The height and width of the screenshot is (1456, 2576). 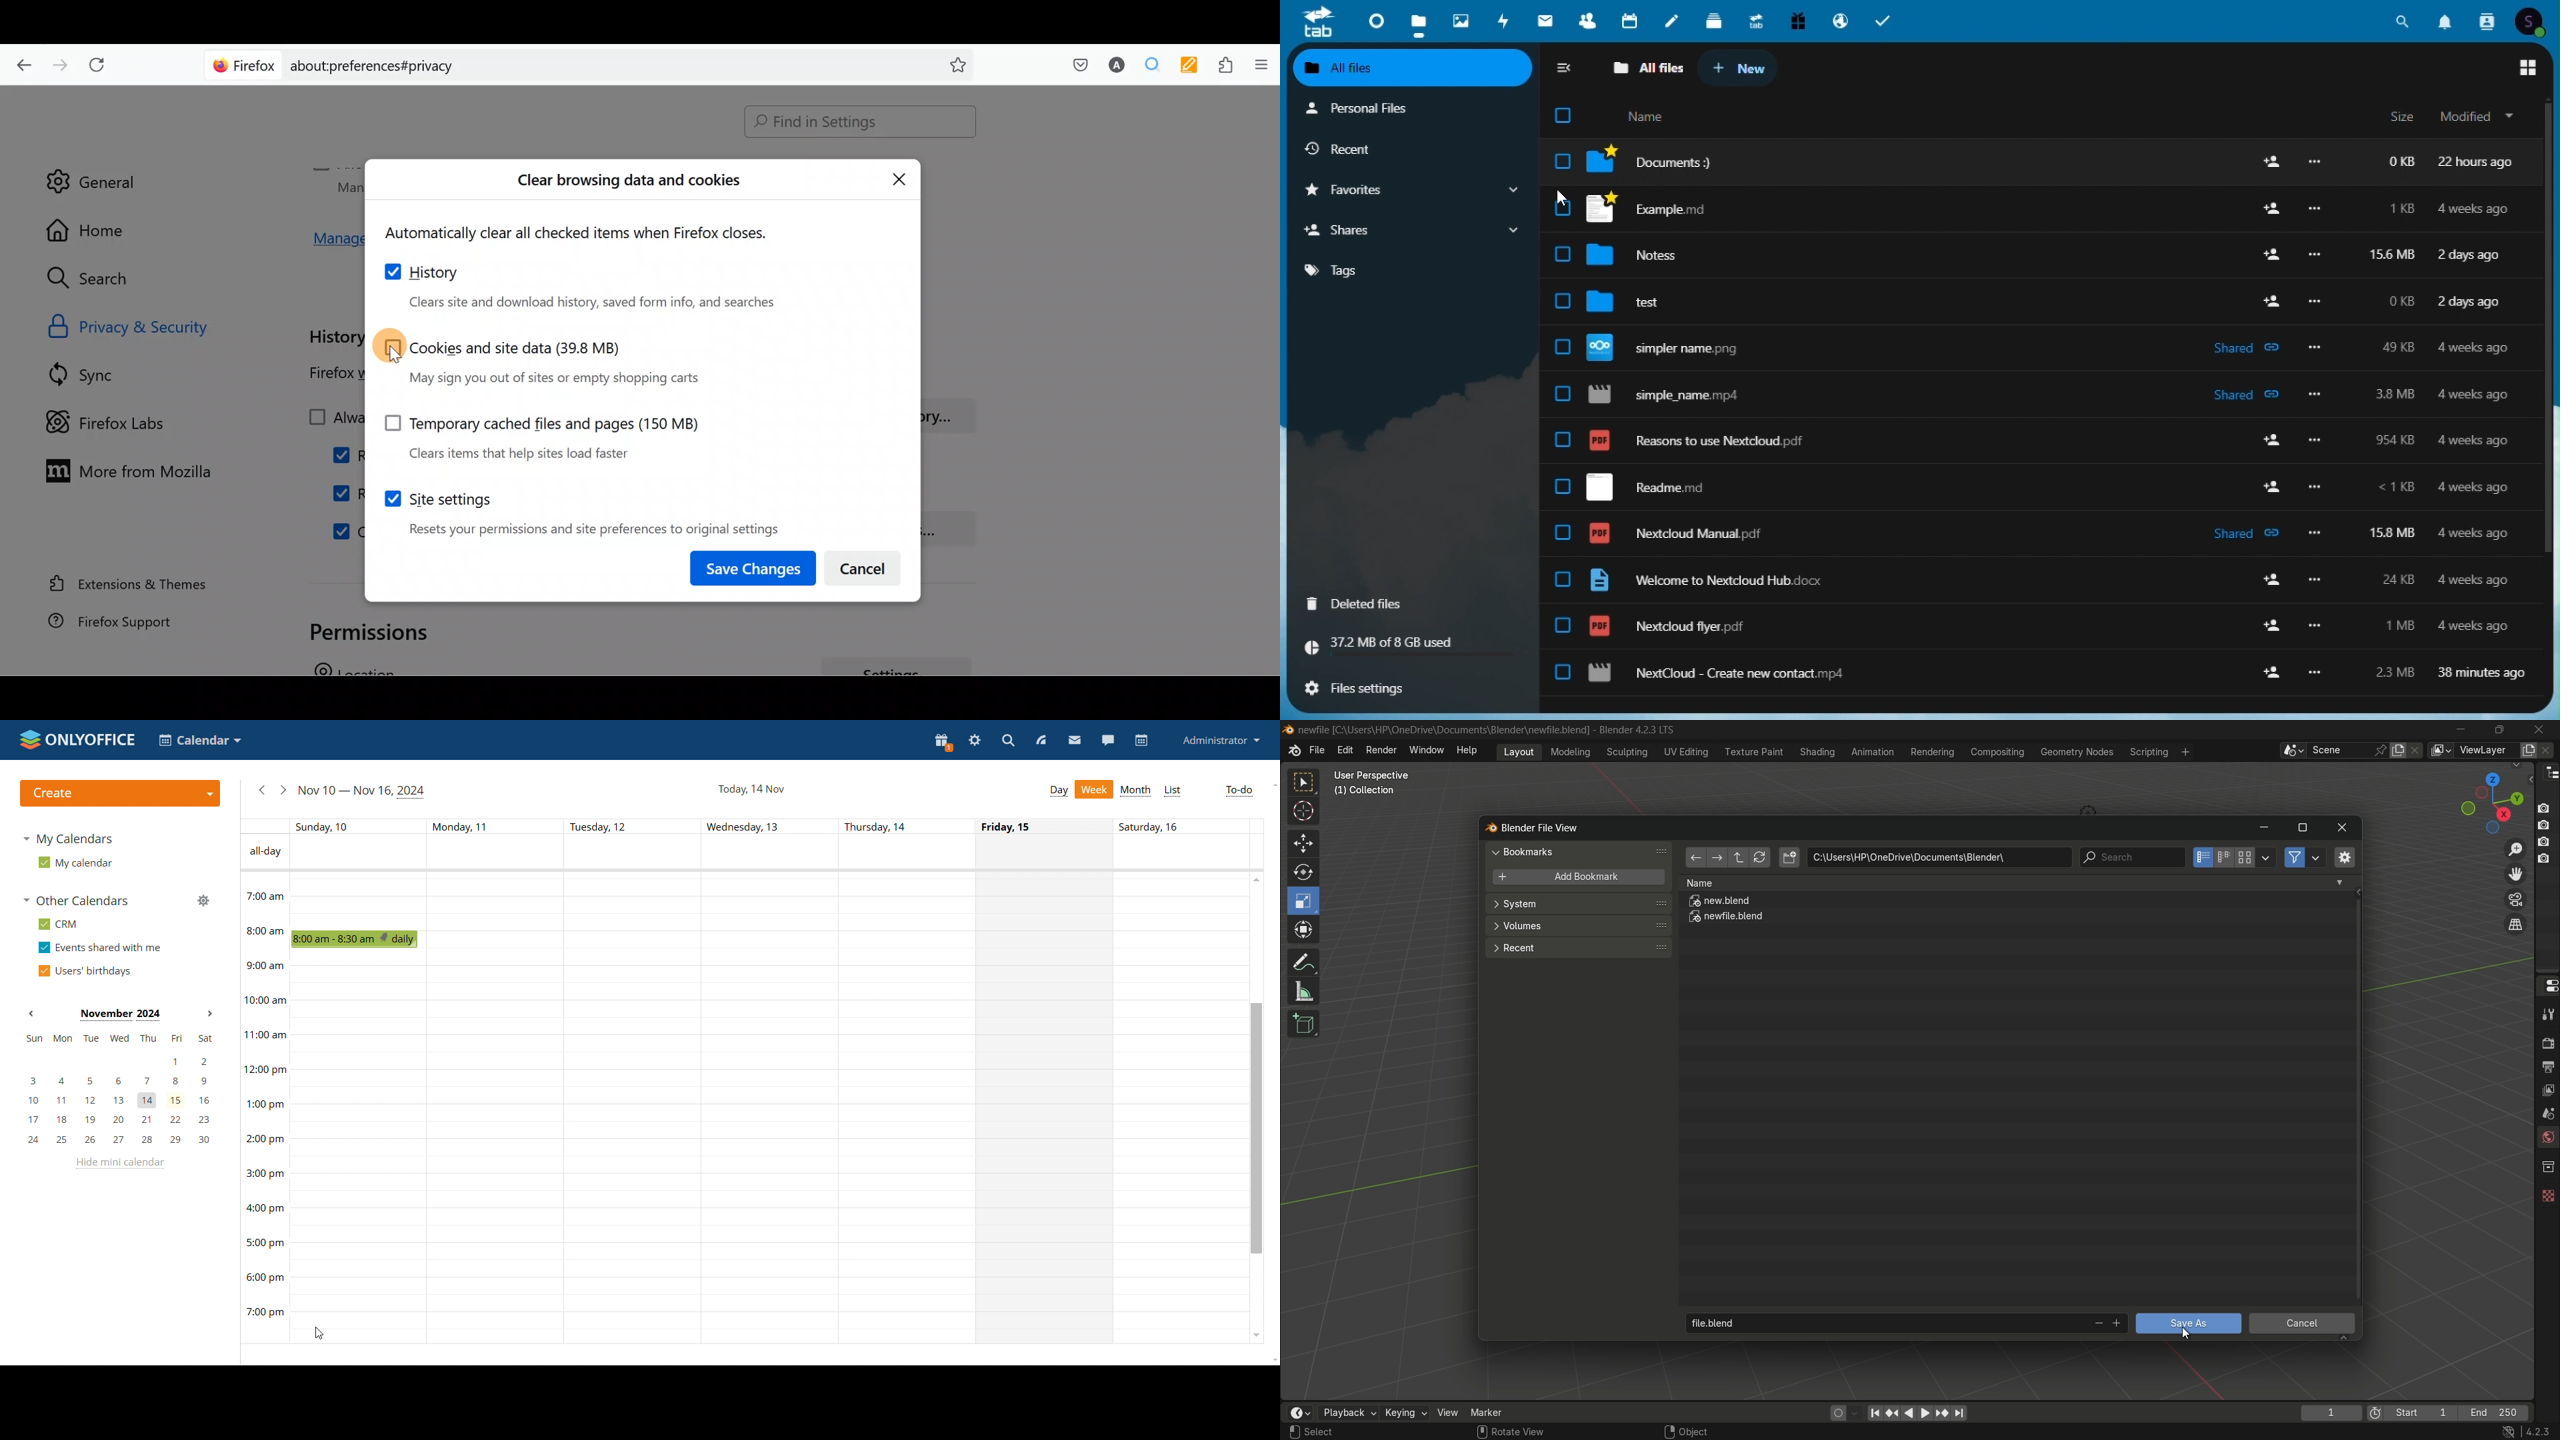 I want to click on Photos, so click(x=1461, y=22).